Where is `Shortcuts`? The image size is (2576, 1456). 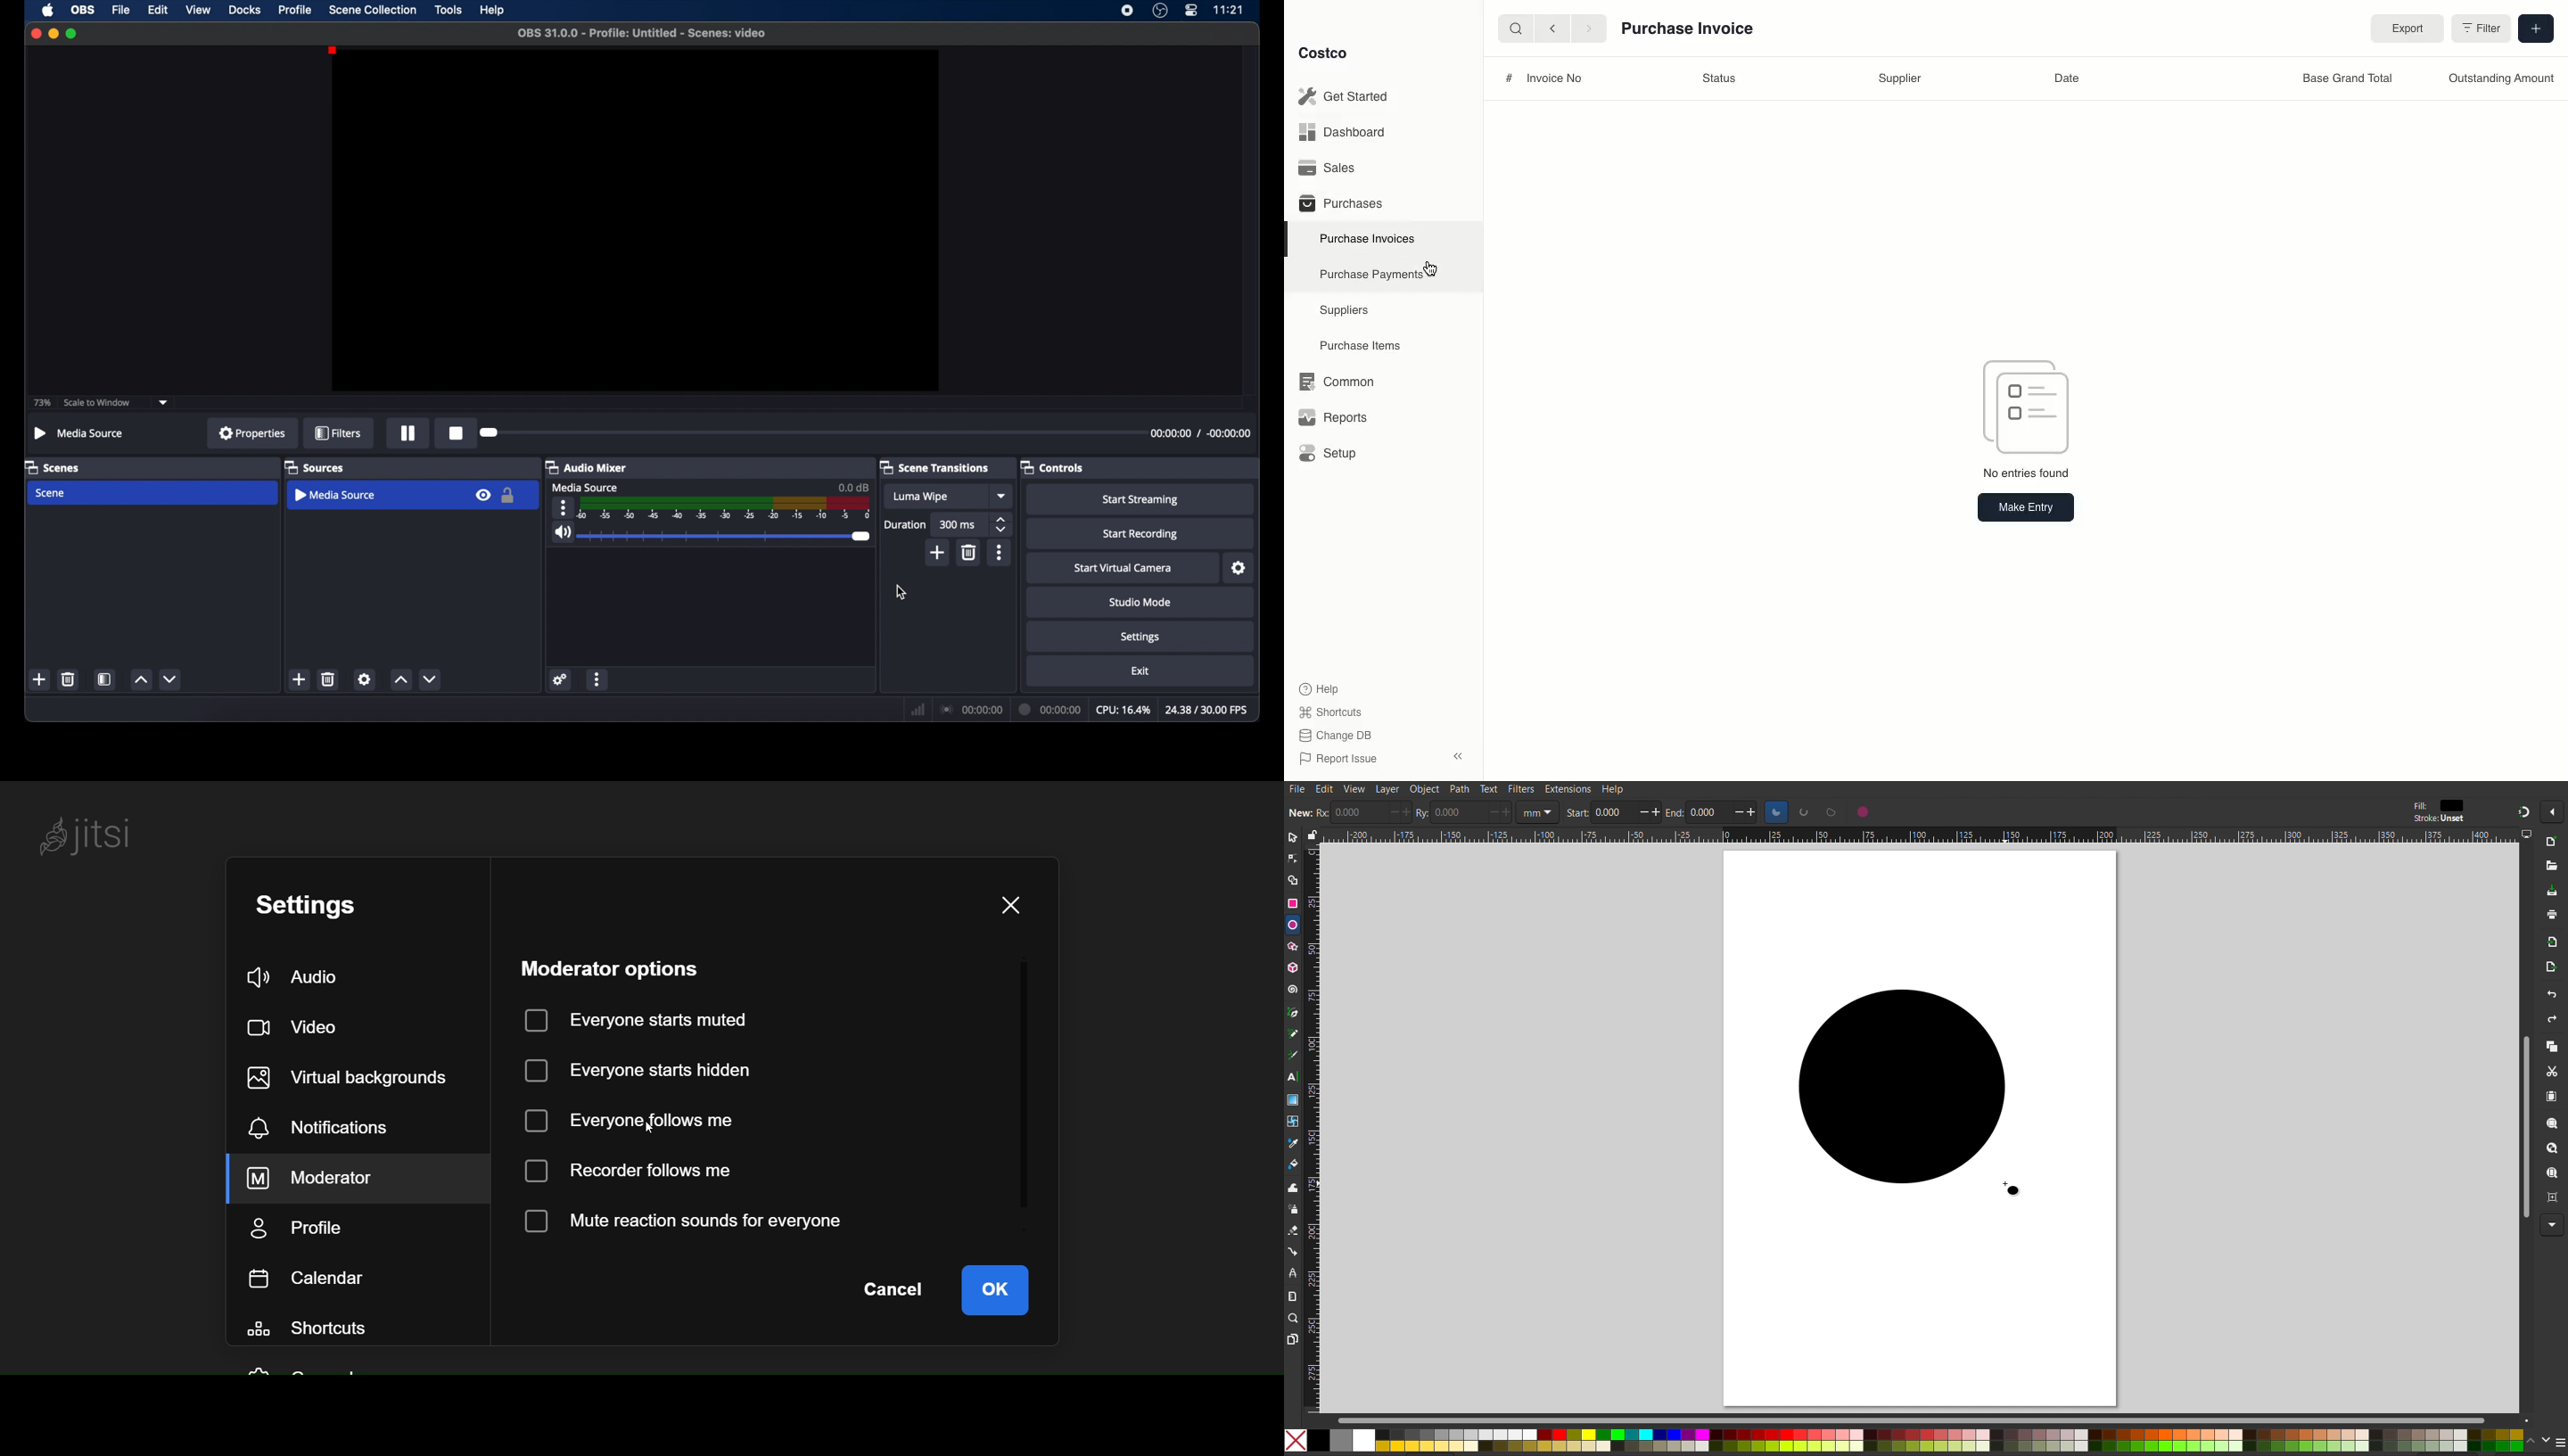 Shortcuts is located at coordinates (1329, 711).